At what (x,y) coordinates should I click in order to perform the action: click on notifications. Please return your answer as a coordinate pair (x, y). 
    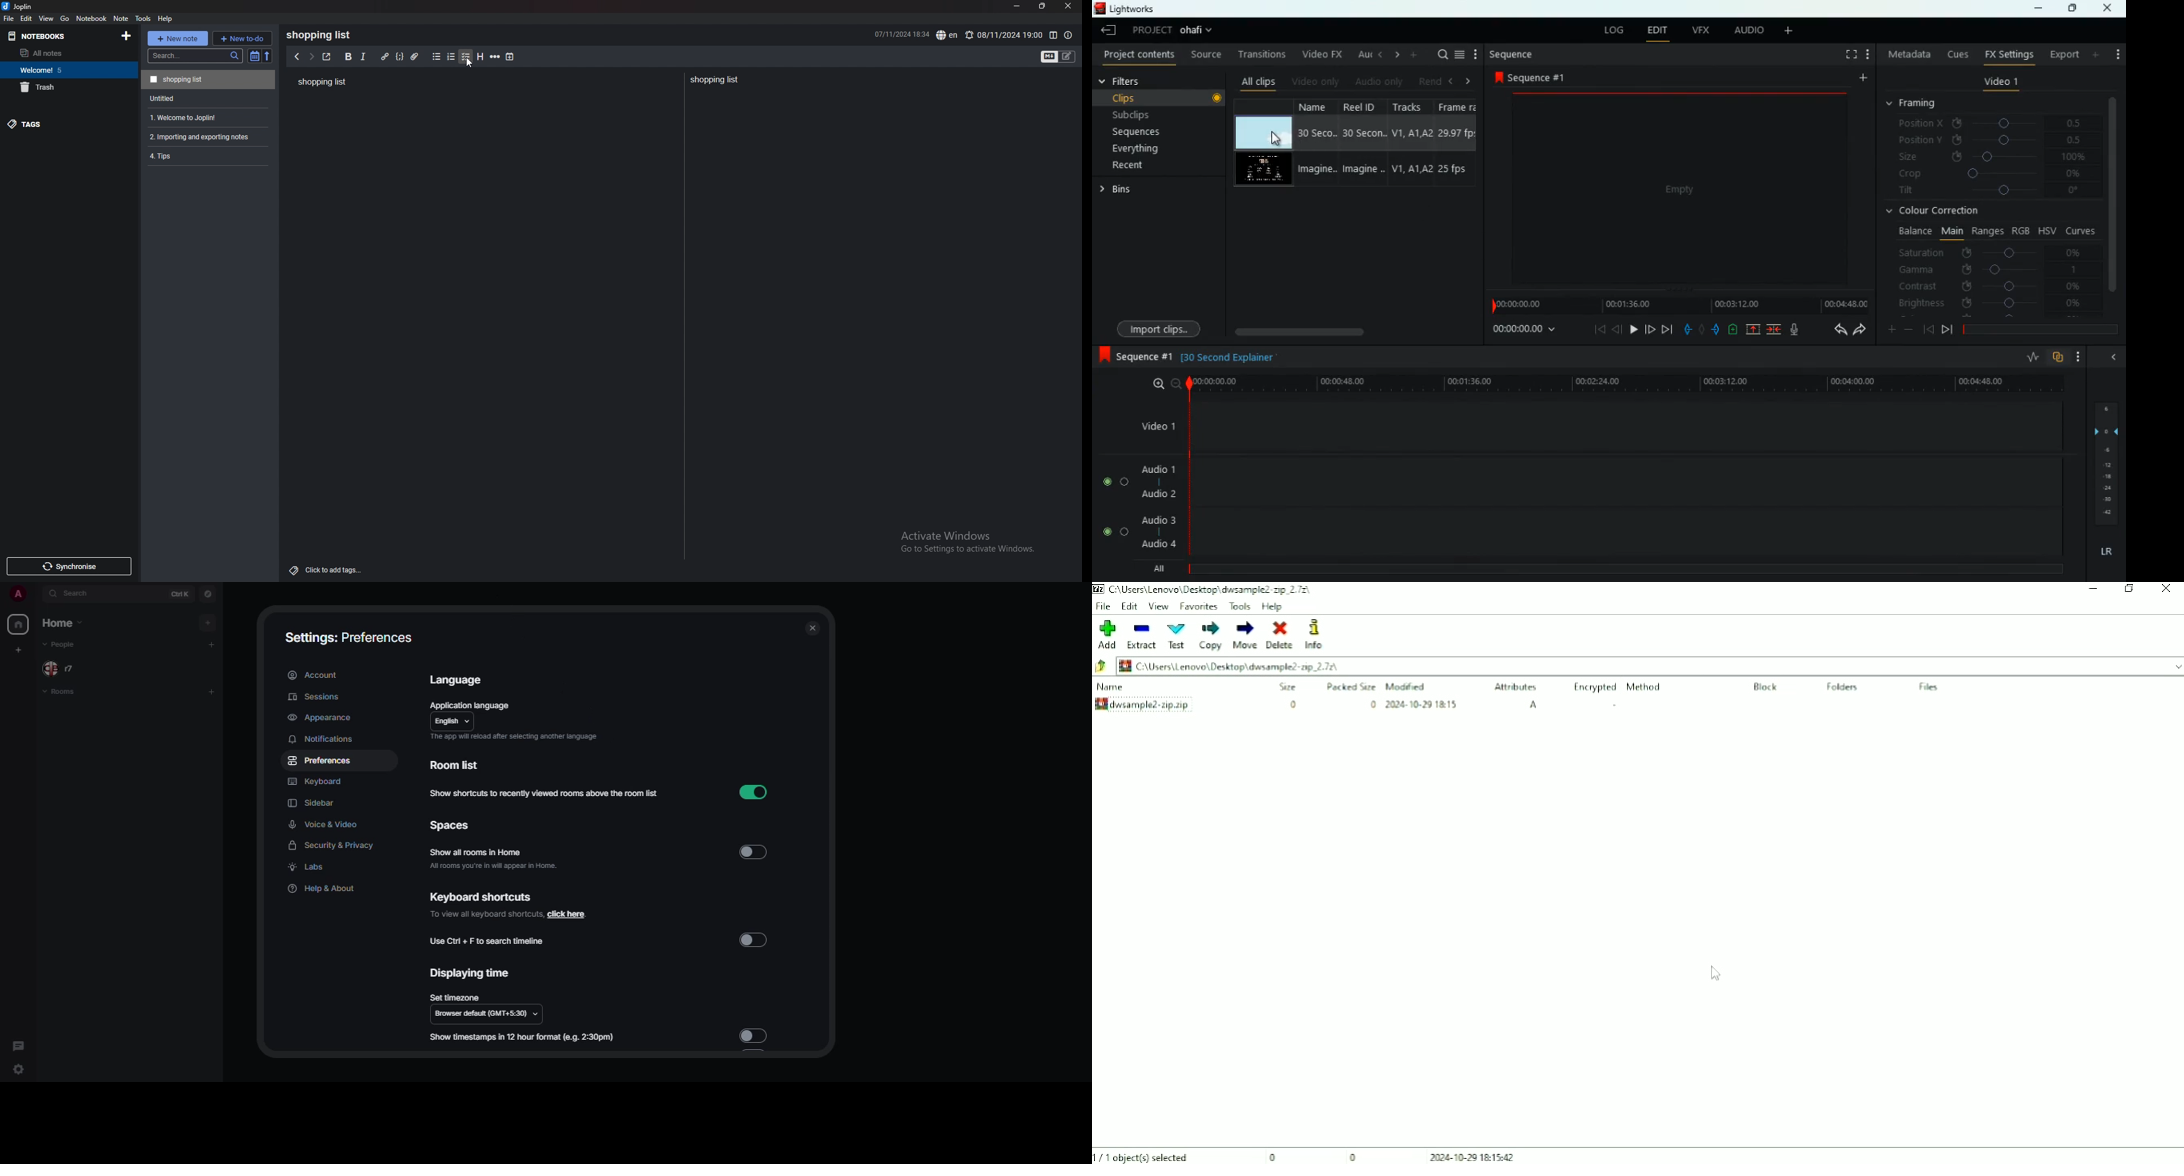
    Looking at the image, I should click on (317, 739).